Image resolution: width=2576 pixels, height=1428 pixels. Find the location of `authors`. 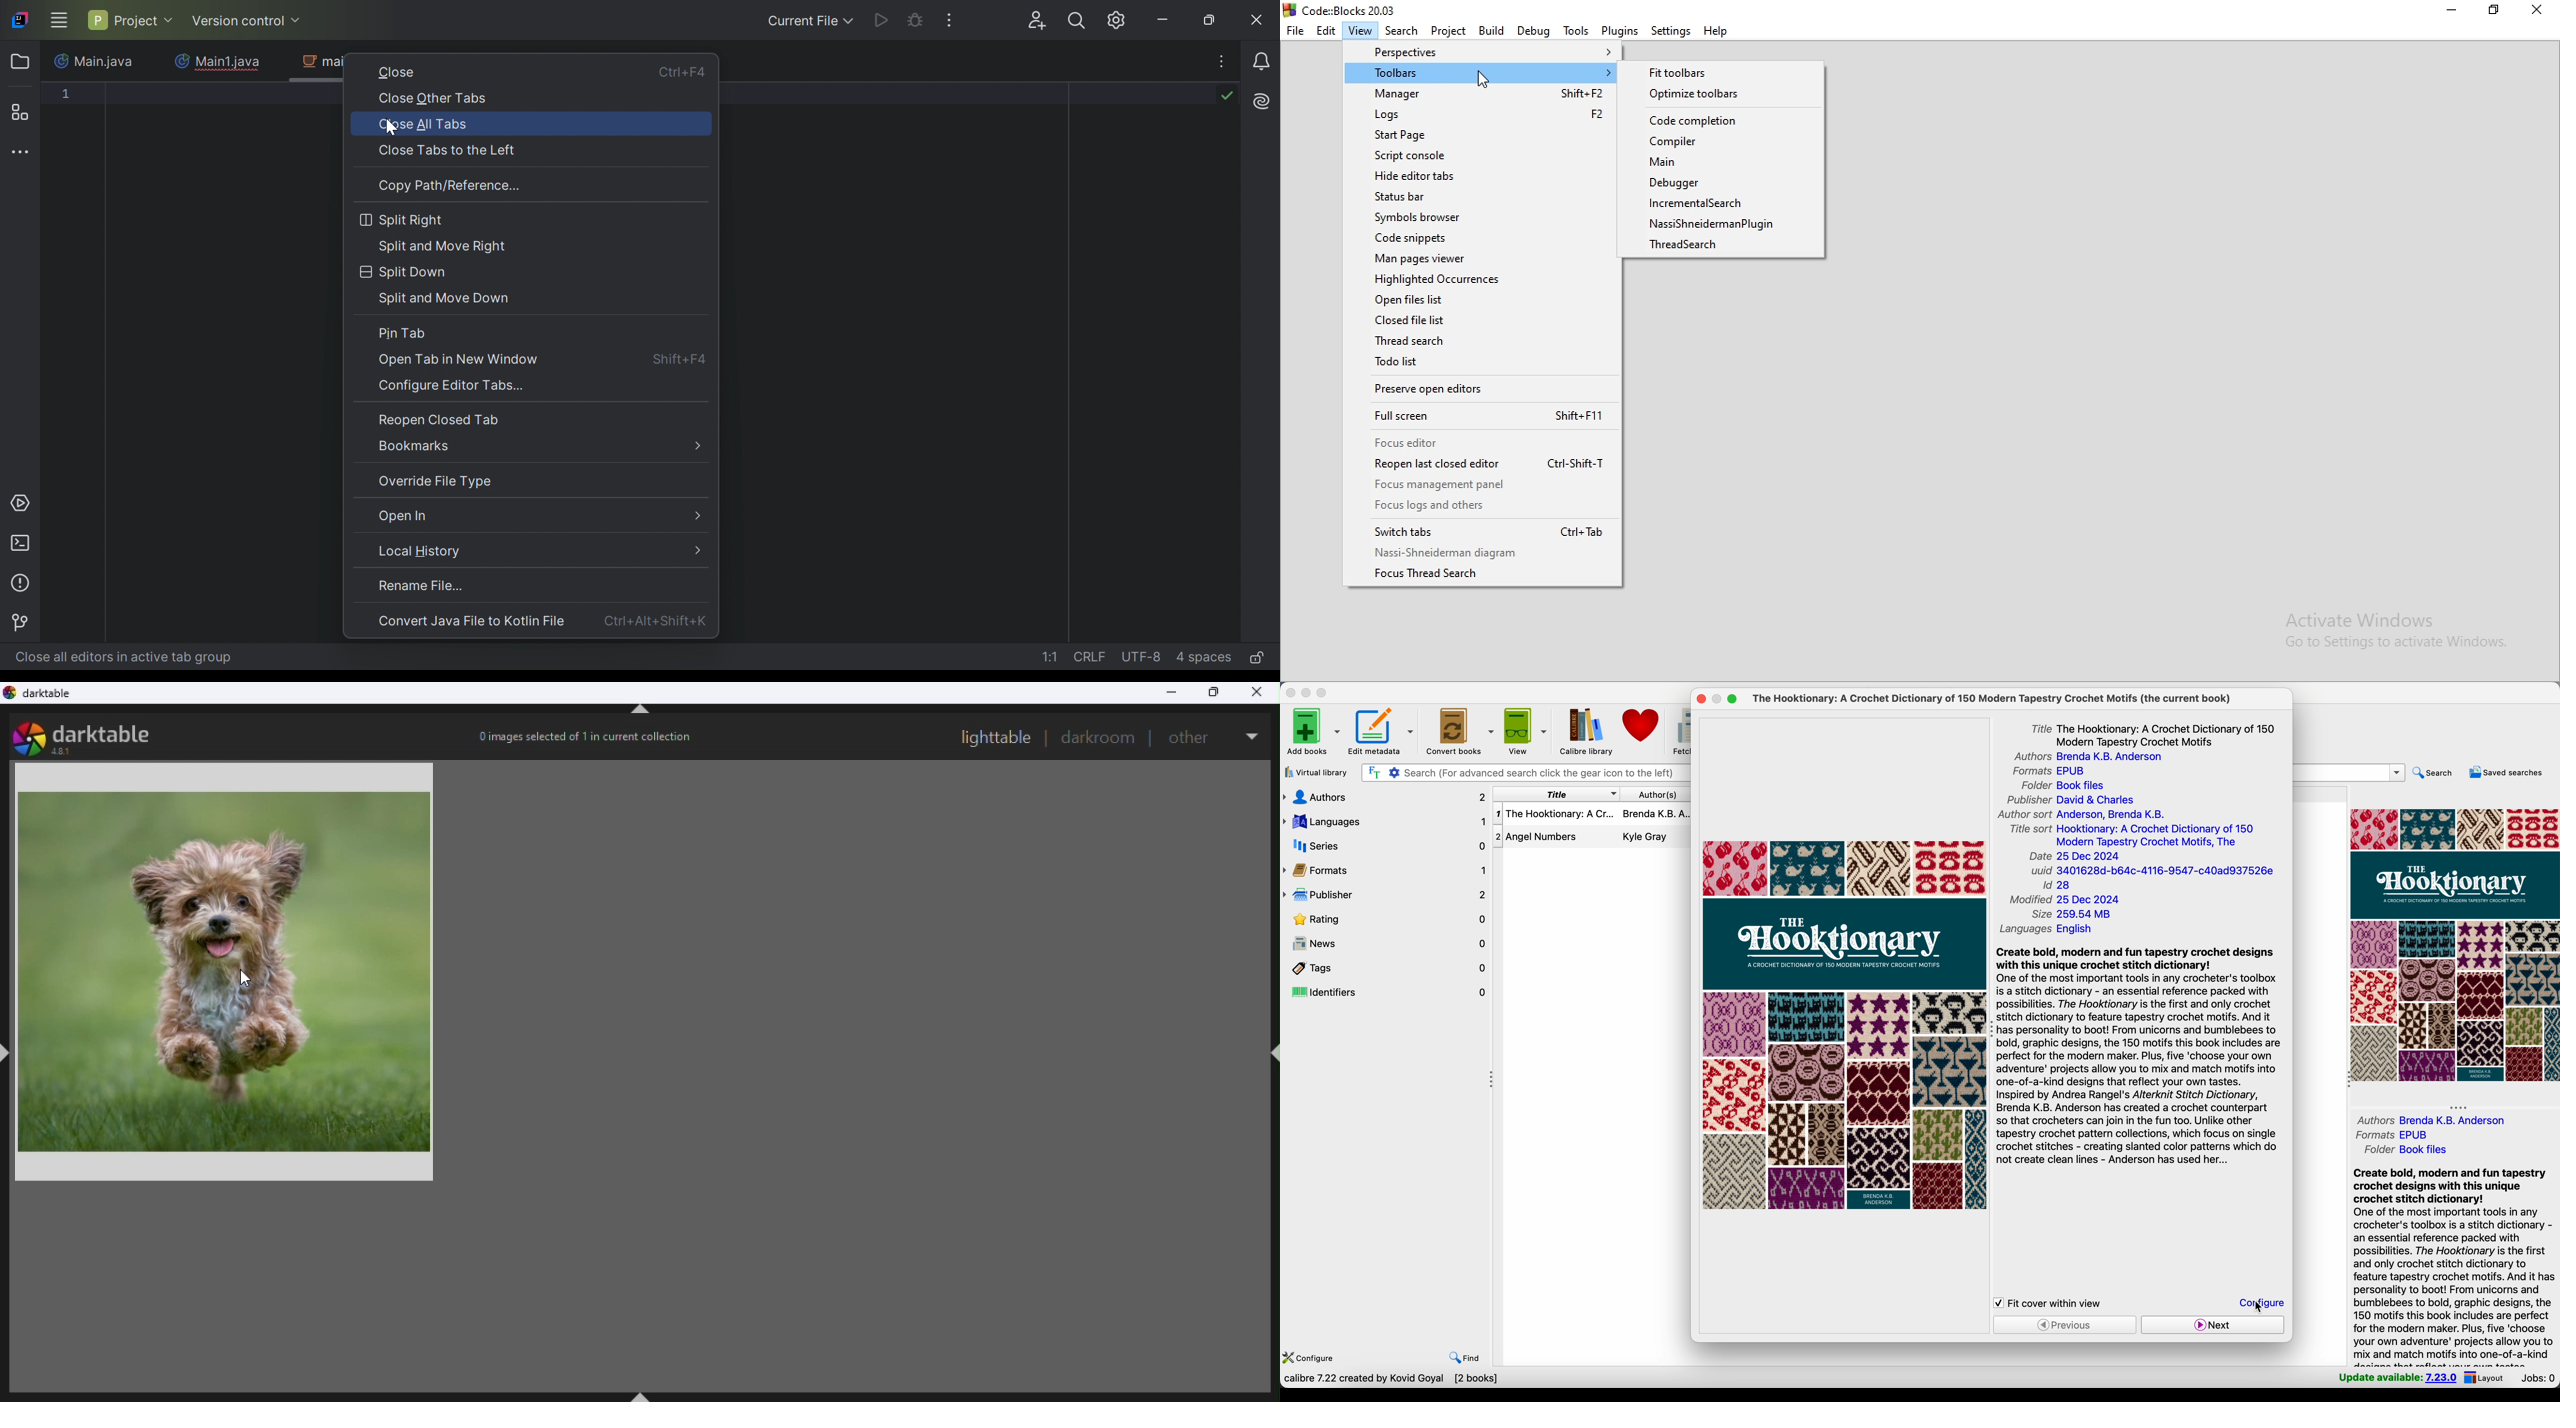

authors is located at coordinates (2084, 757).